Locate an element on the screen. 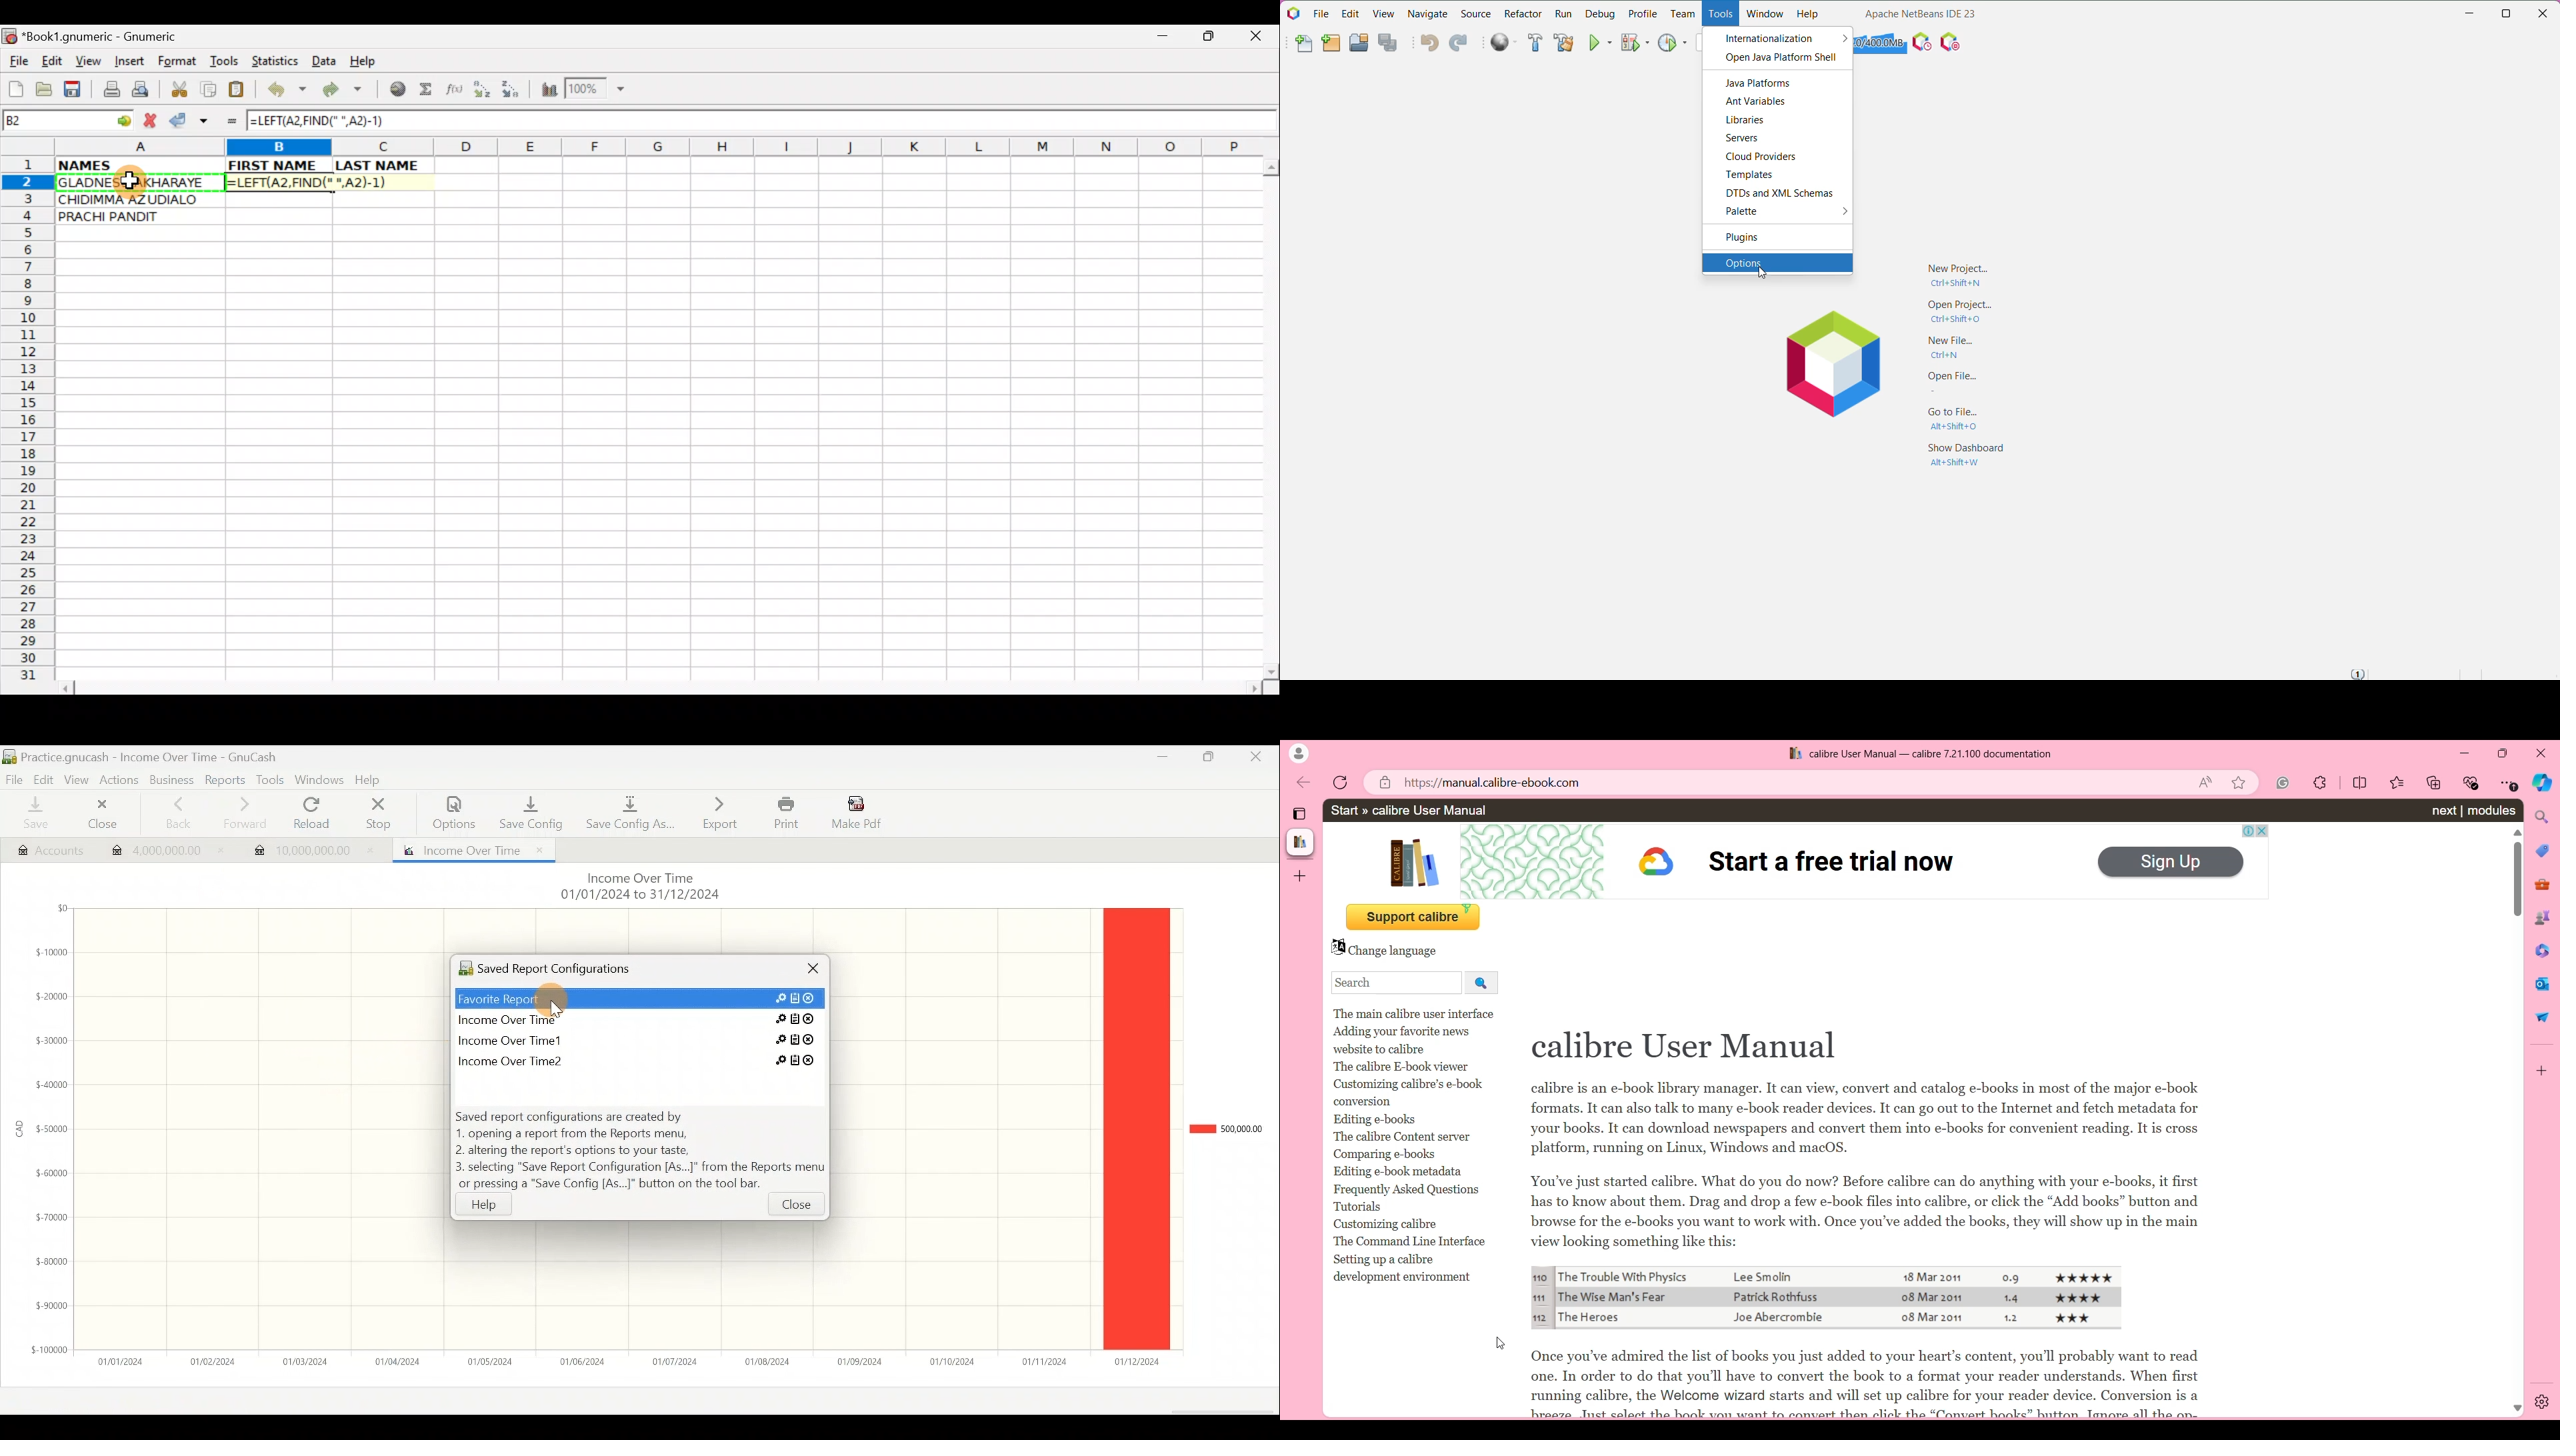  Tools is located at coordinates (269, 780).